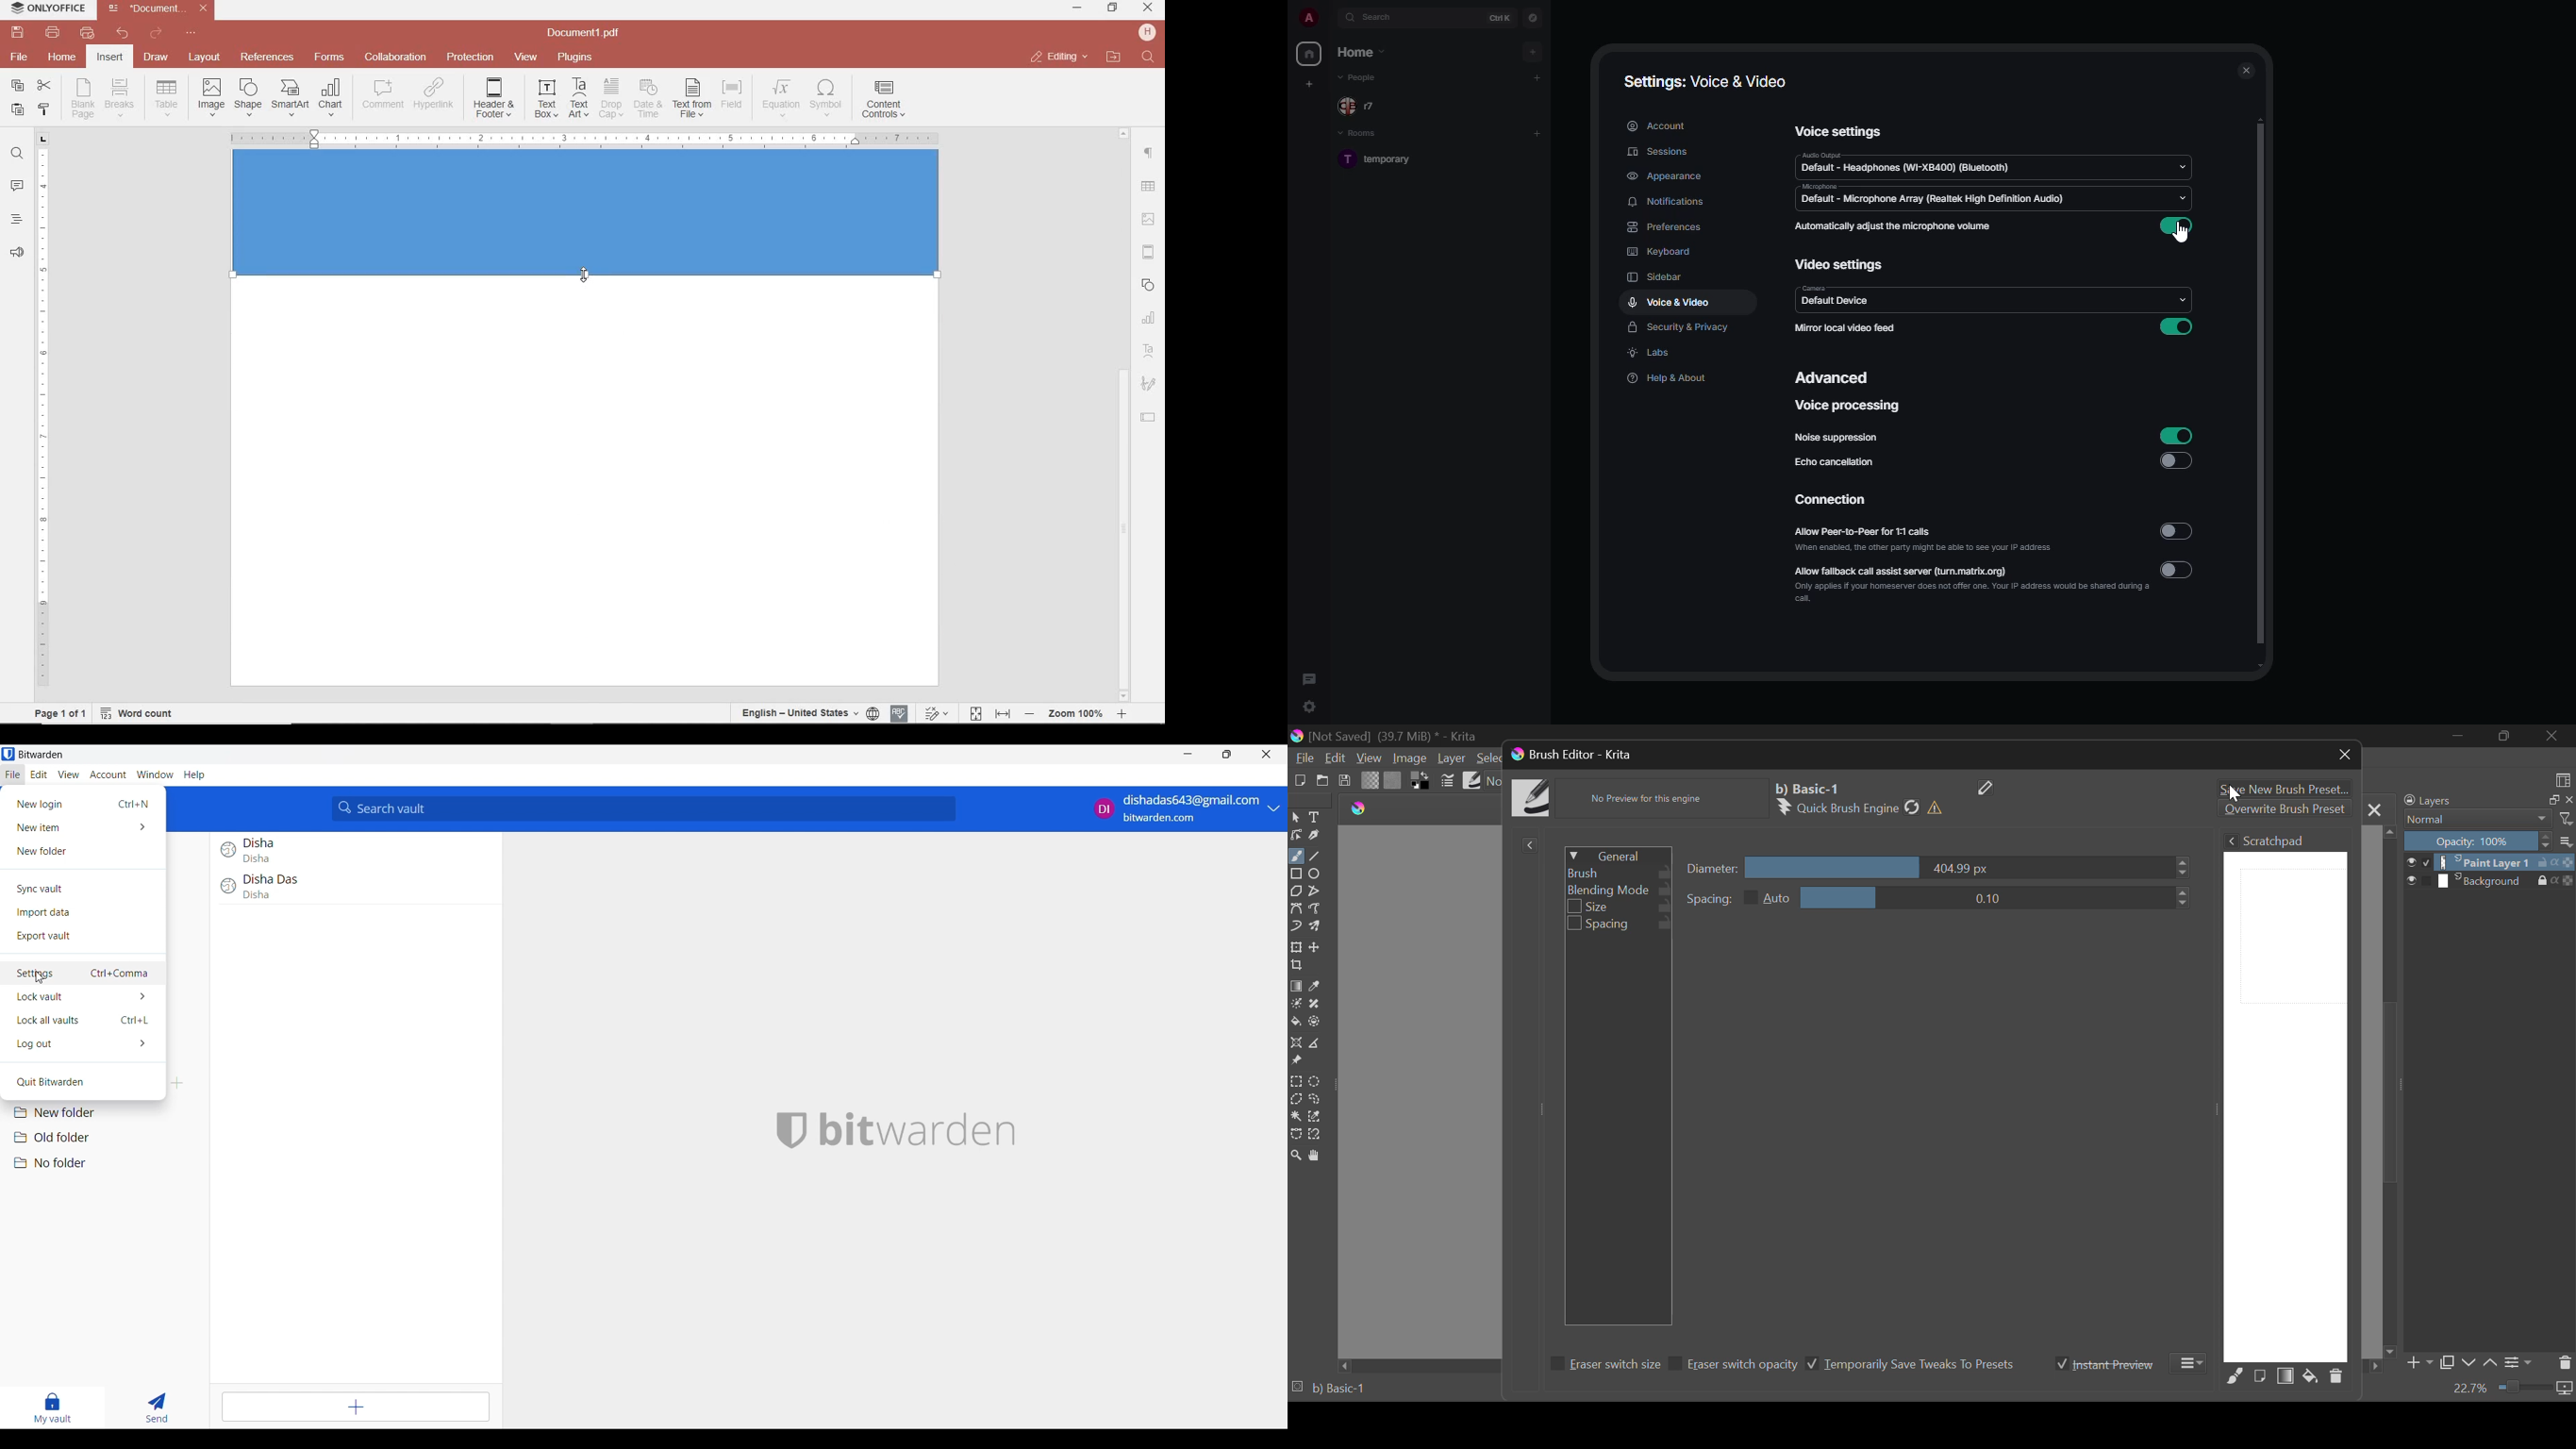 This screenshot has height=1456, width=2576. Describe the element at coordinates (1669, 302) in the screenshot. I see `voice & video` at that location.